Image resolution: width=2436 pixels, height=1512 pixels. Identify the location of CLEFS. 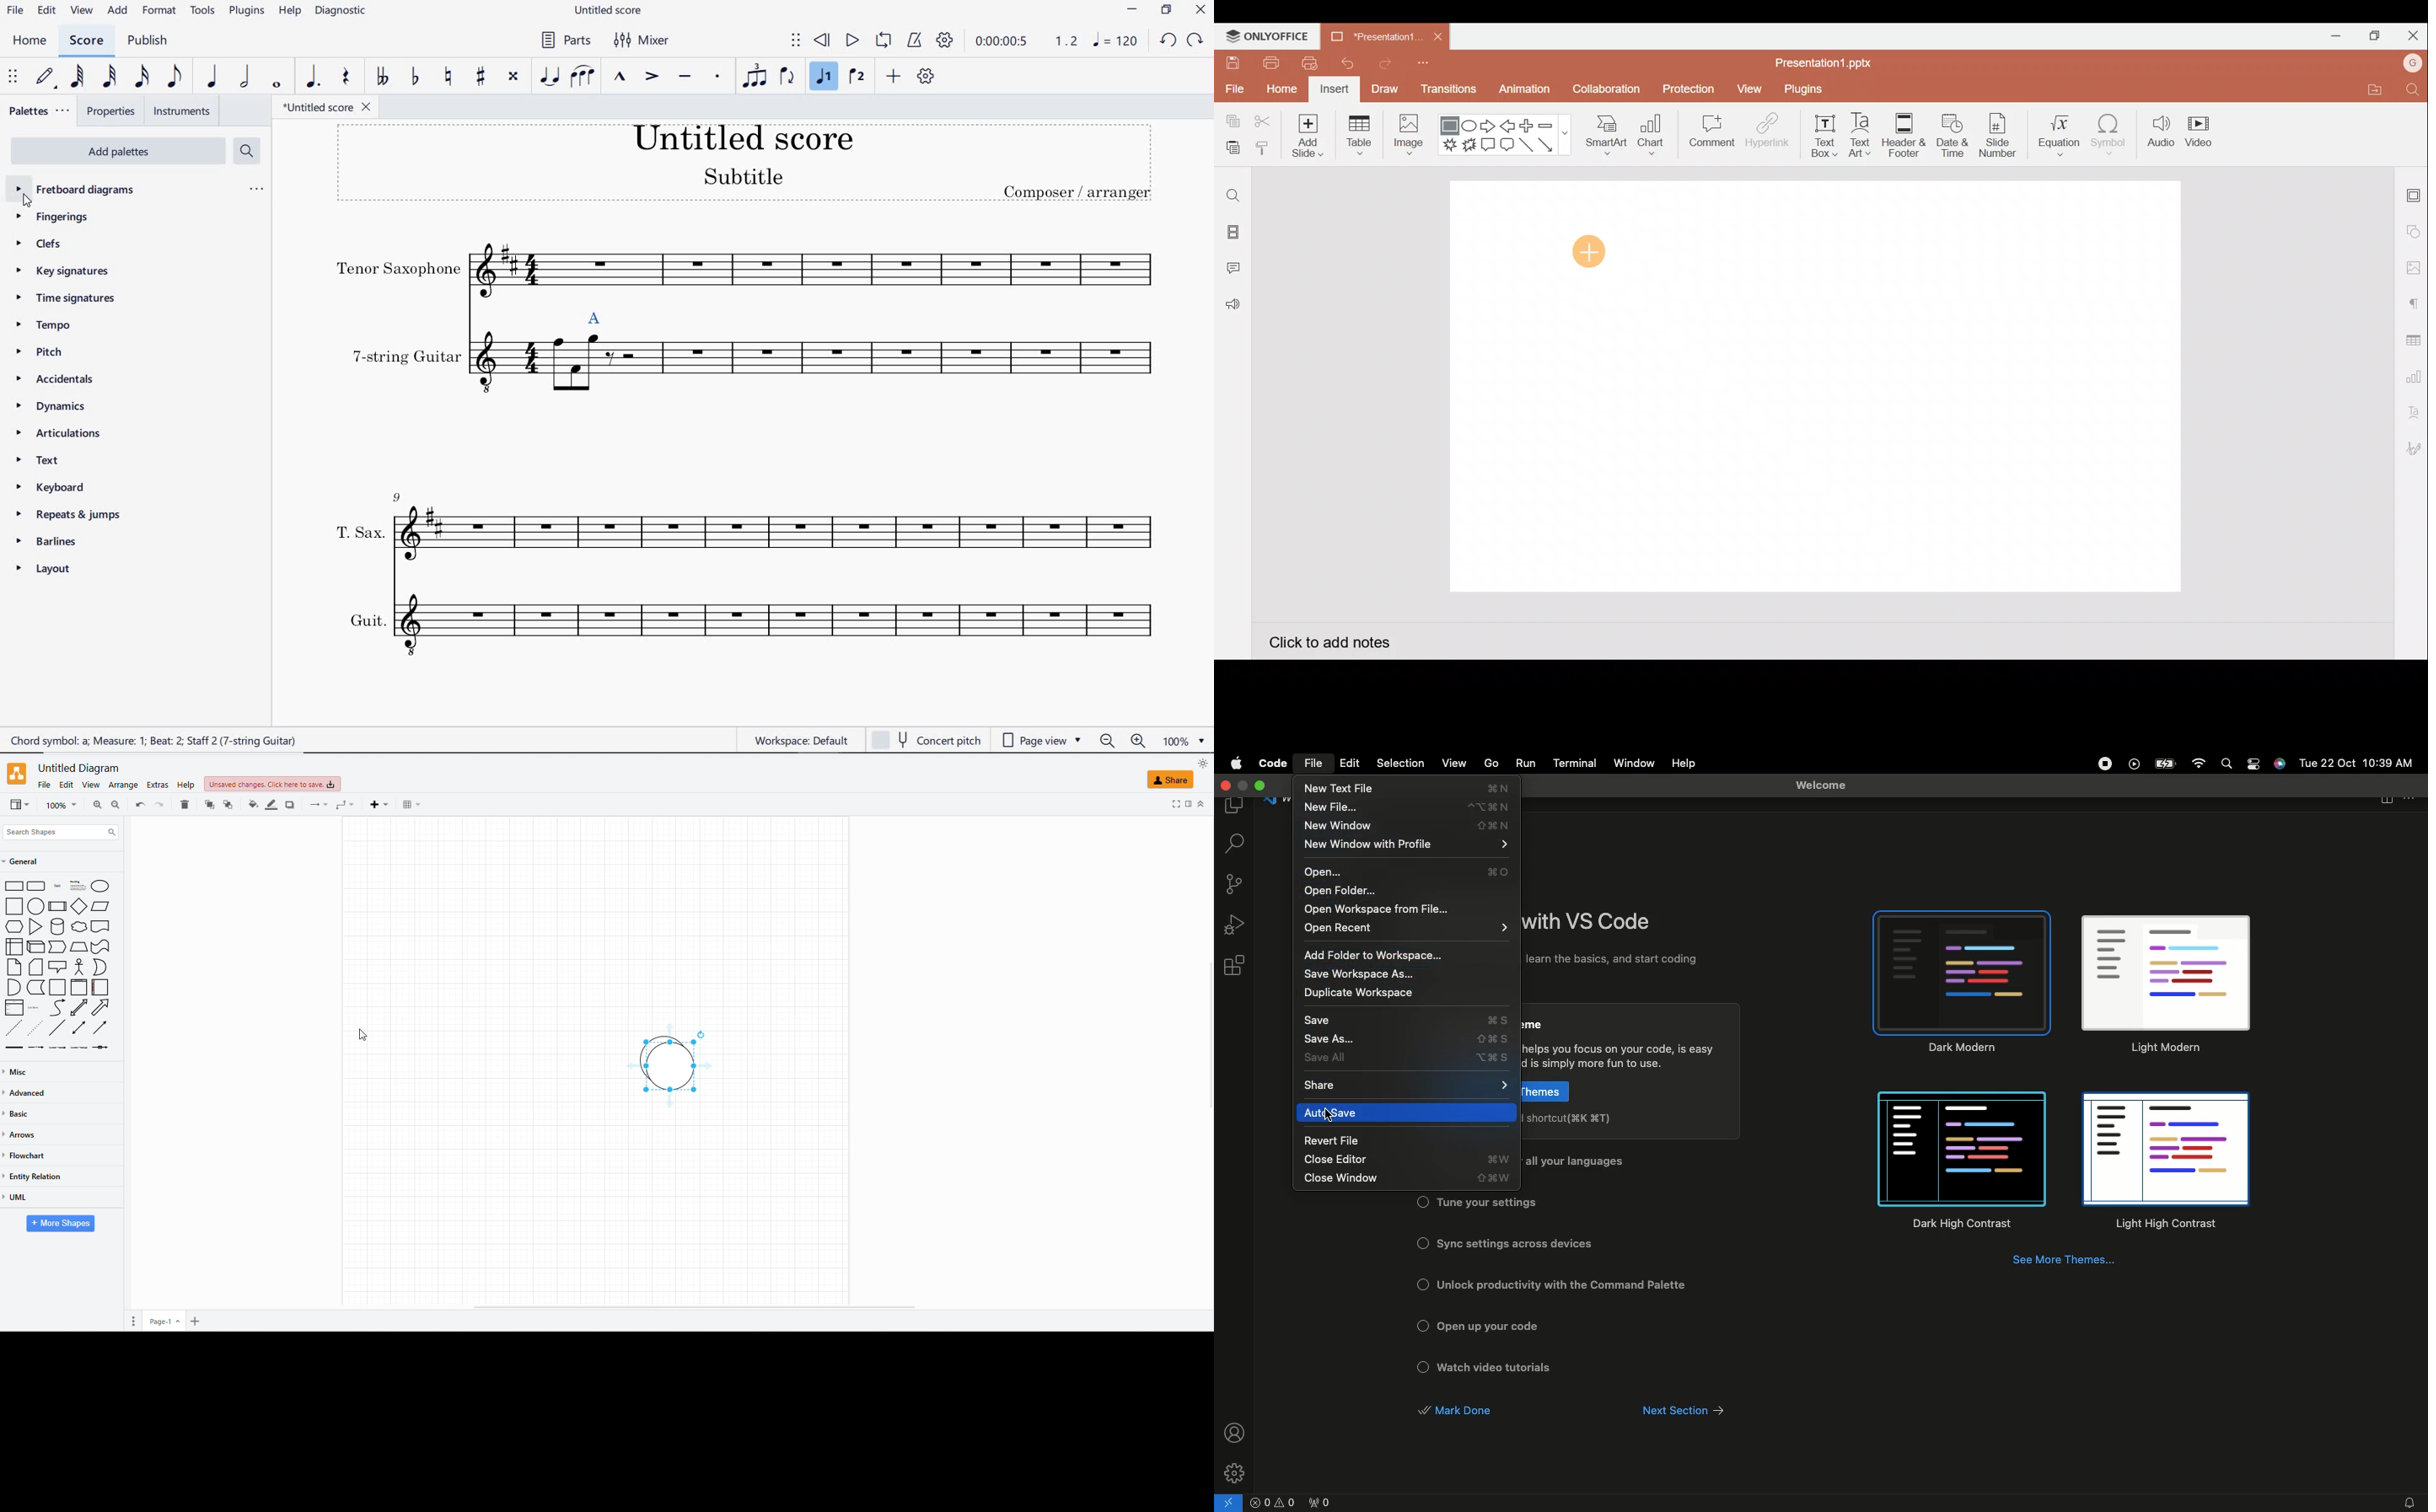
(45, 245).